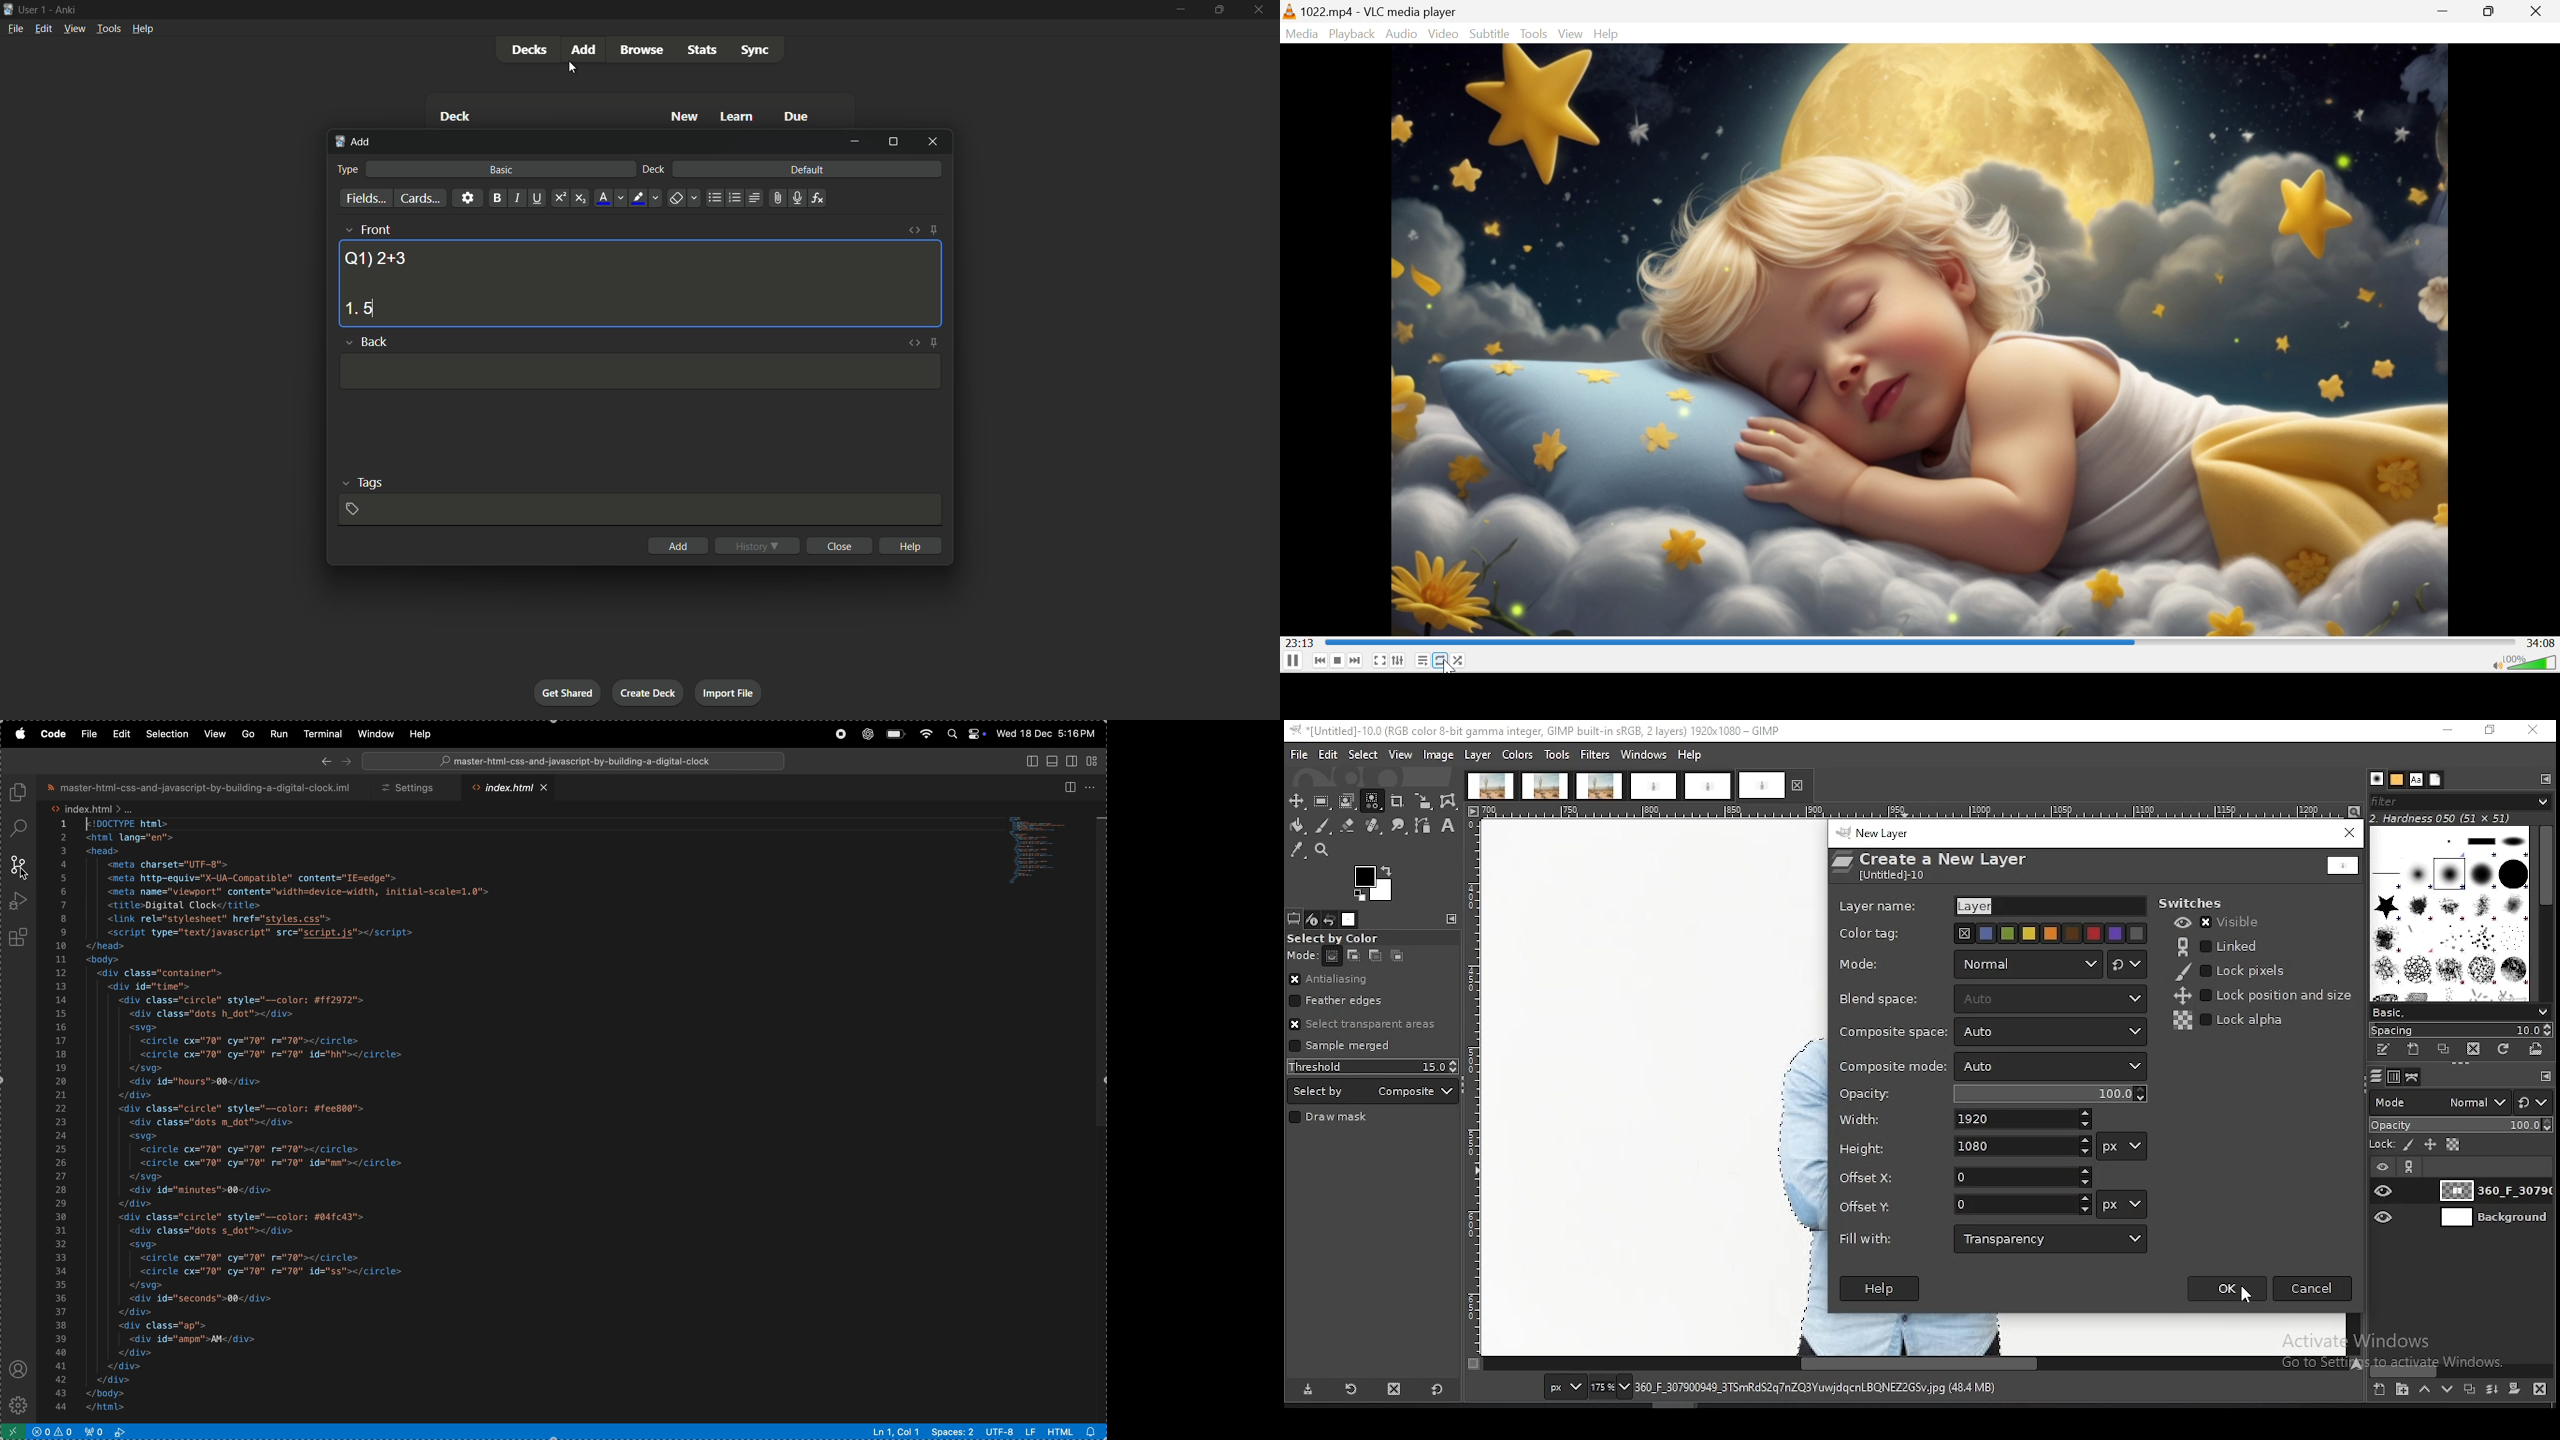  Describe the element at coordinates (351, 509) in the screenshot. I see `add tag` at that location.